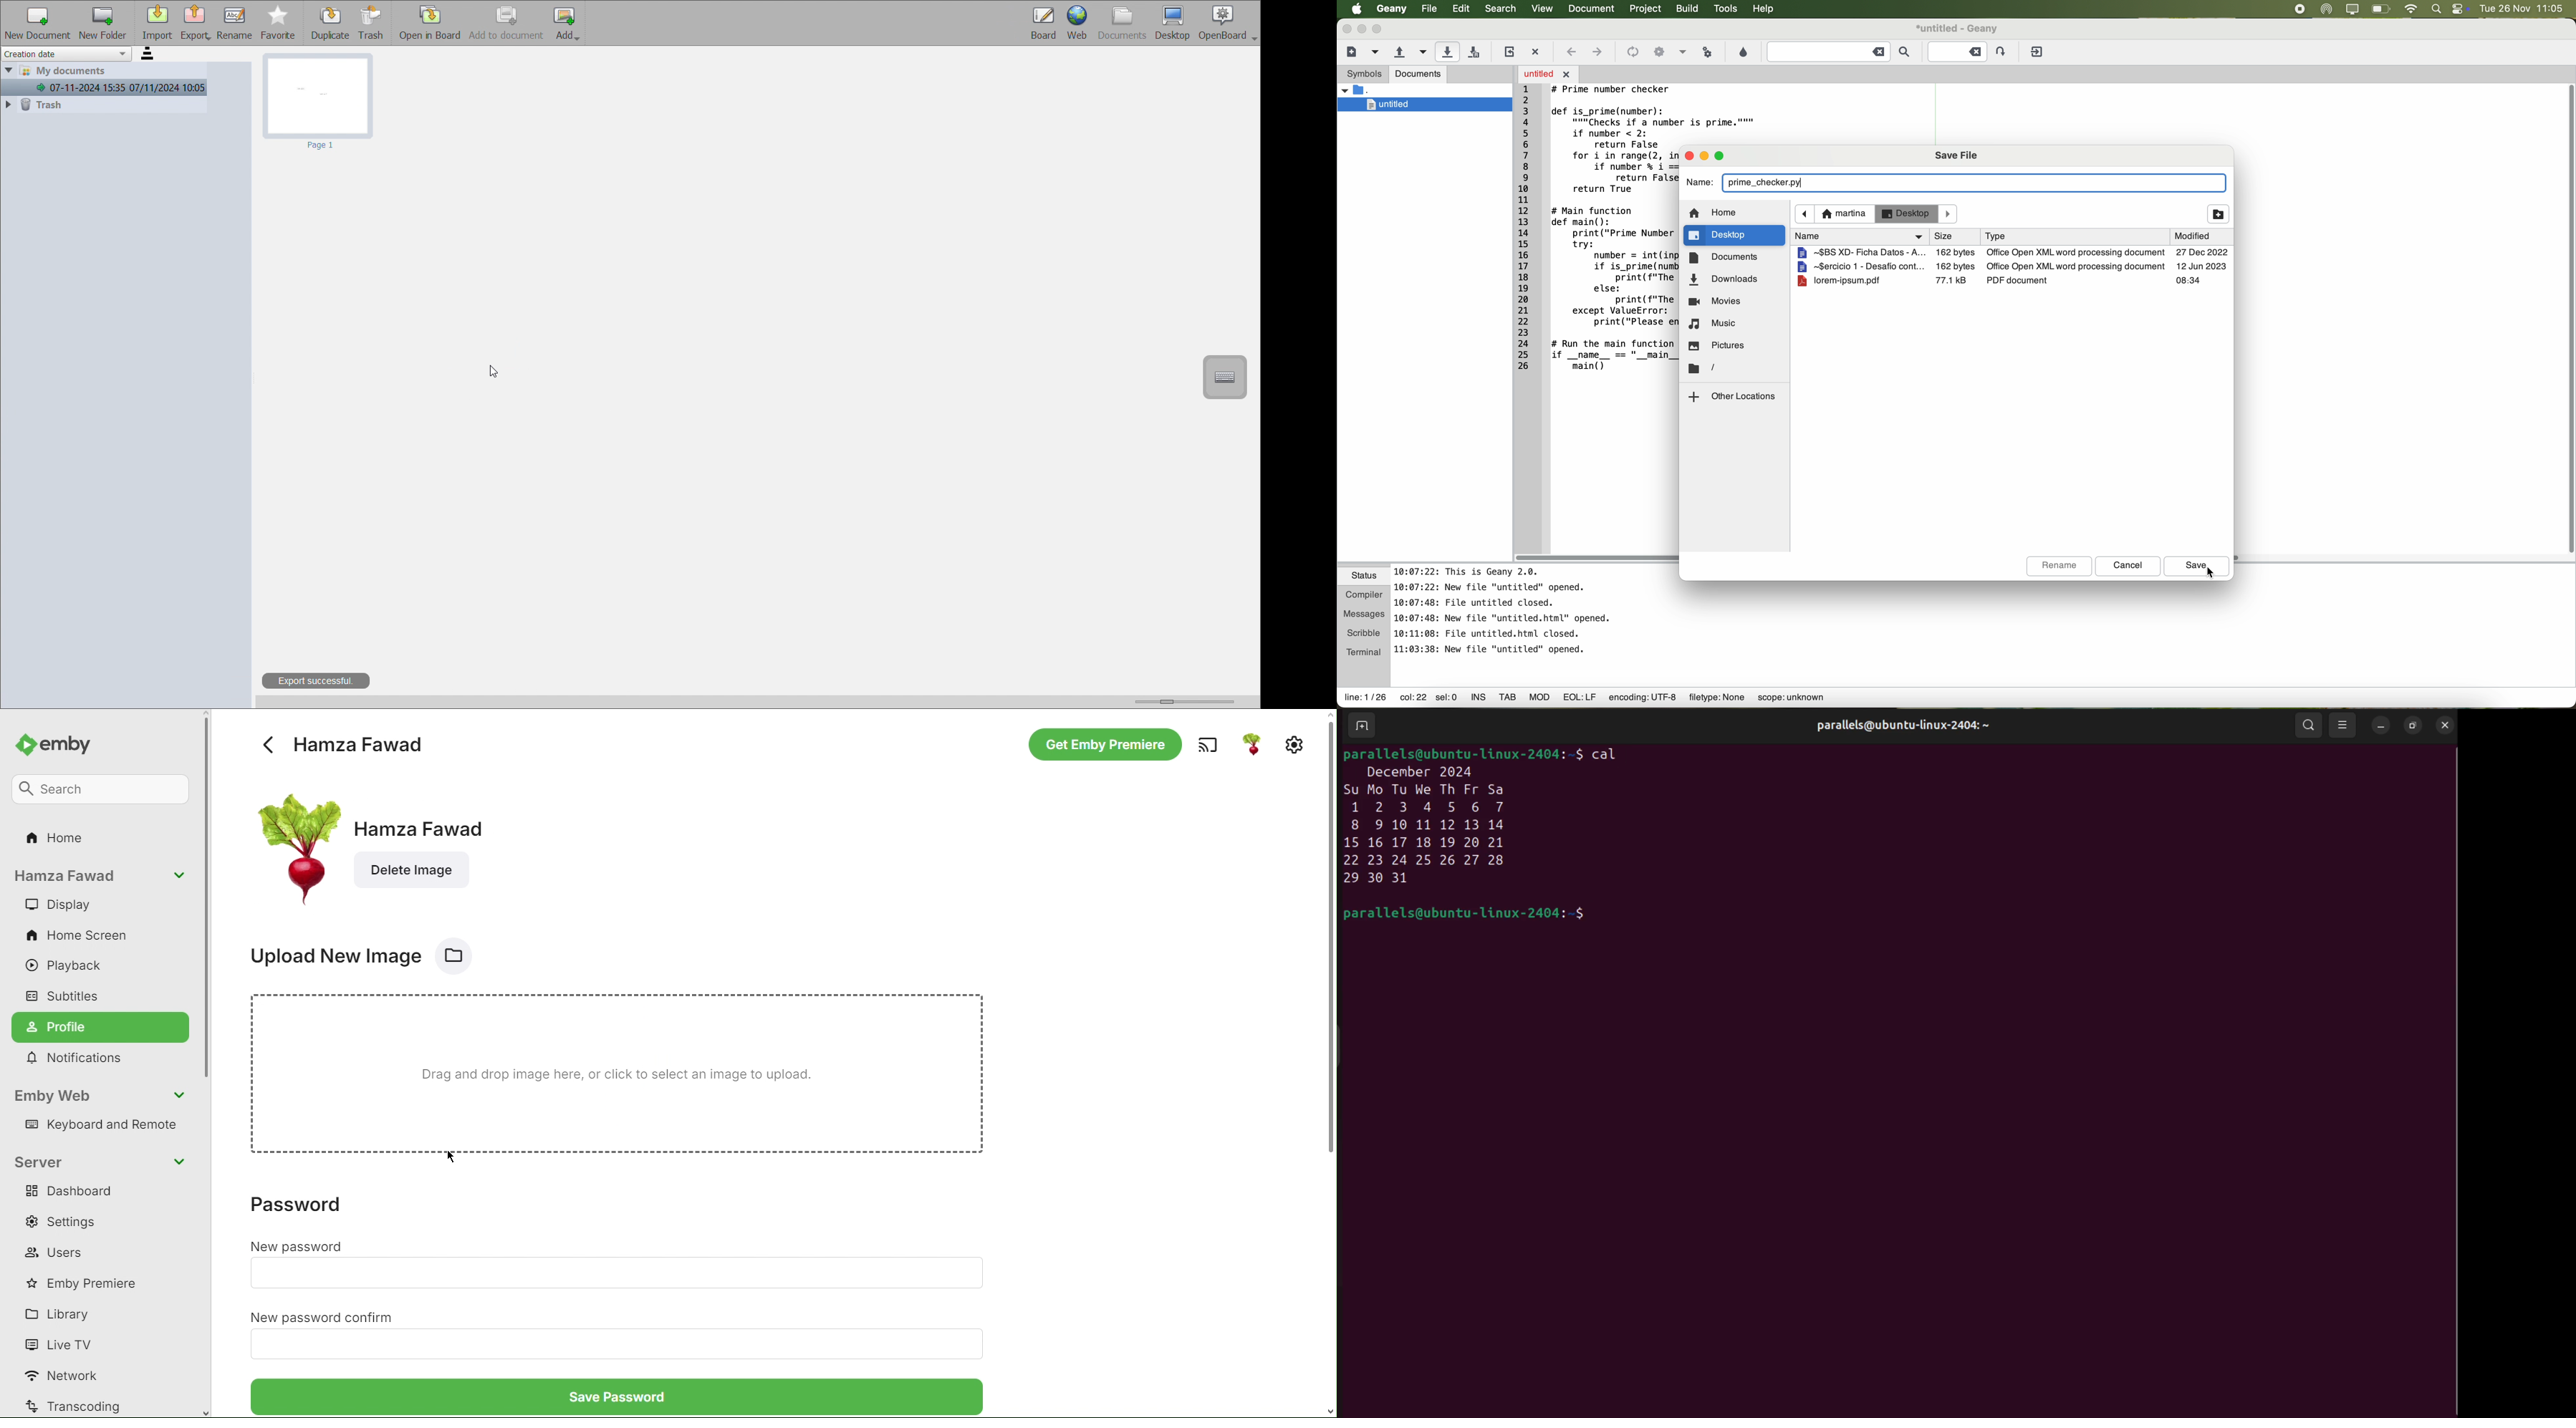 The image size is (2576, 1428). I want to click on Upload New Image, so click(360, 955).